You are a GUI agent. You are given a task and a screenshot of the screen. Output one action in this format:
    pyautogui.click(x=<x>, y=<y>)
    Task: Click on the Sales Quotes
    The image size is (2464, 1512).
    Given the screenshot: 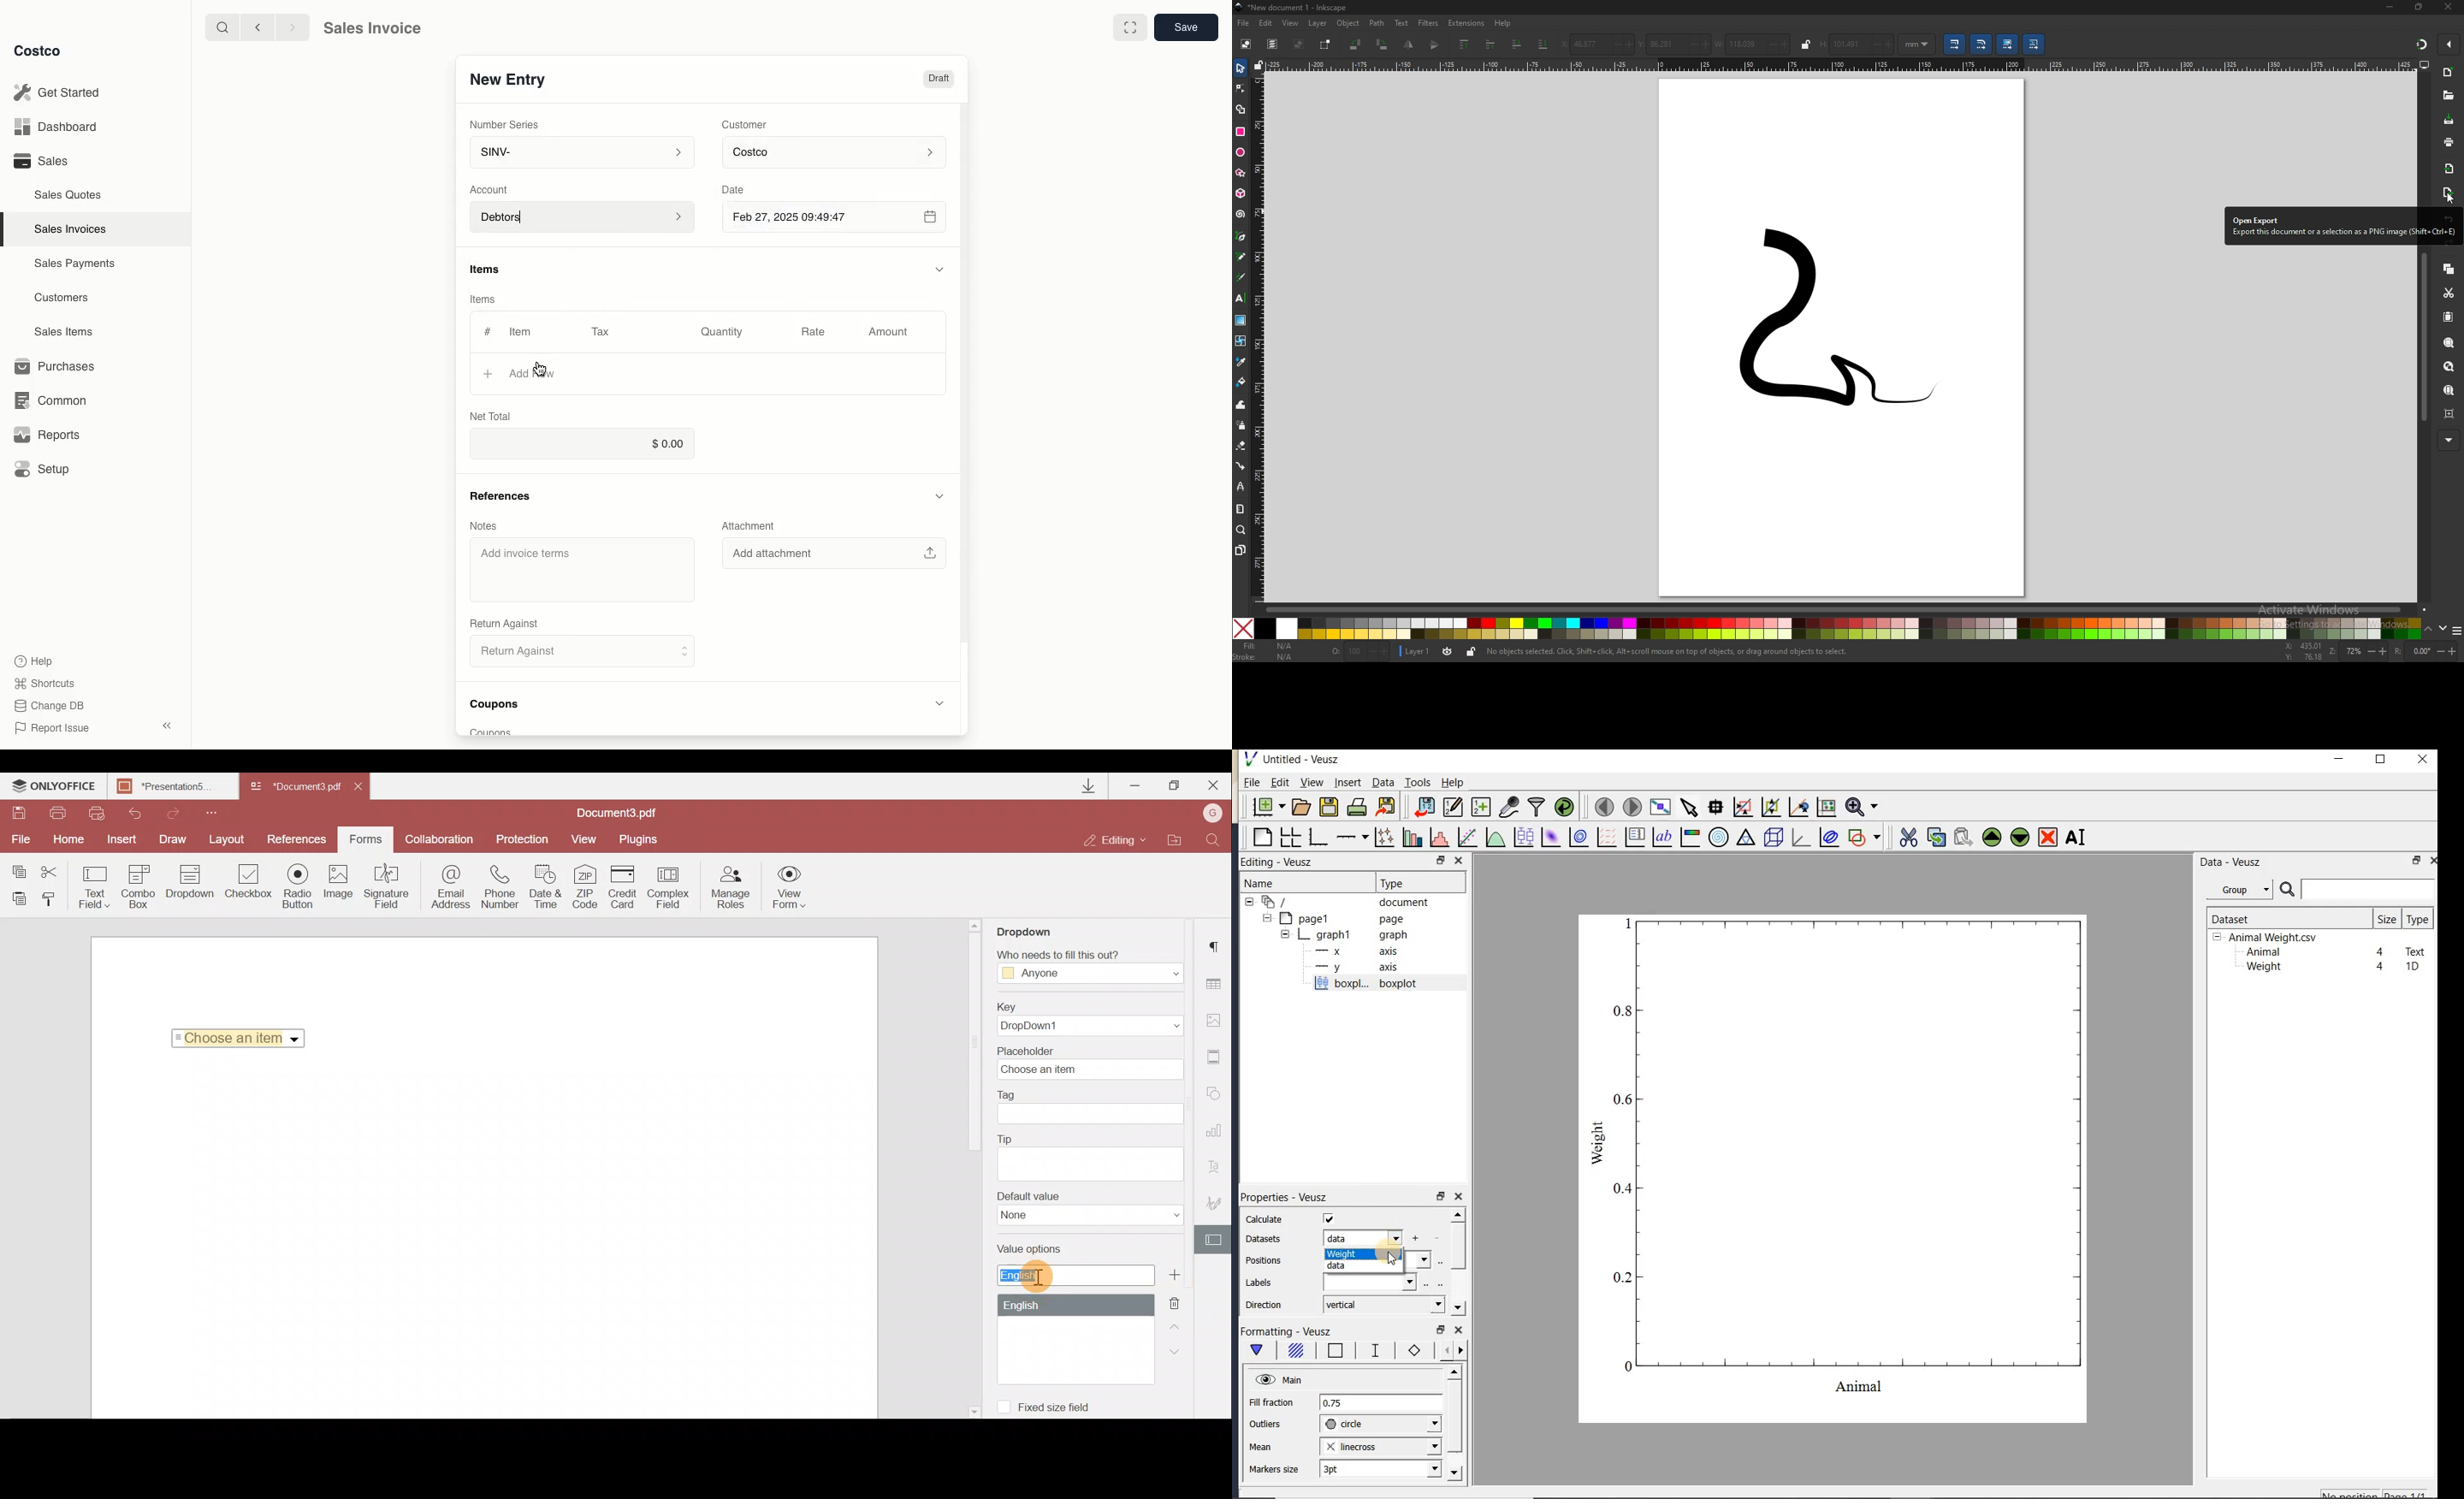 What is the action you would take?
    pyautogui.click(x=69, y=194)
    